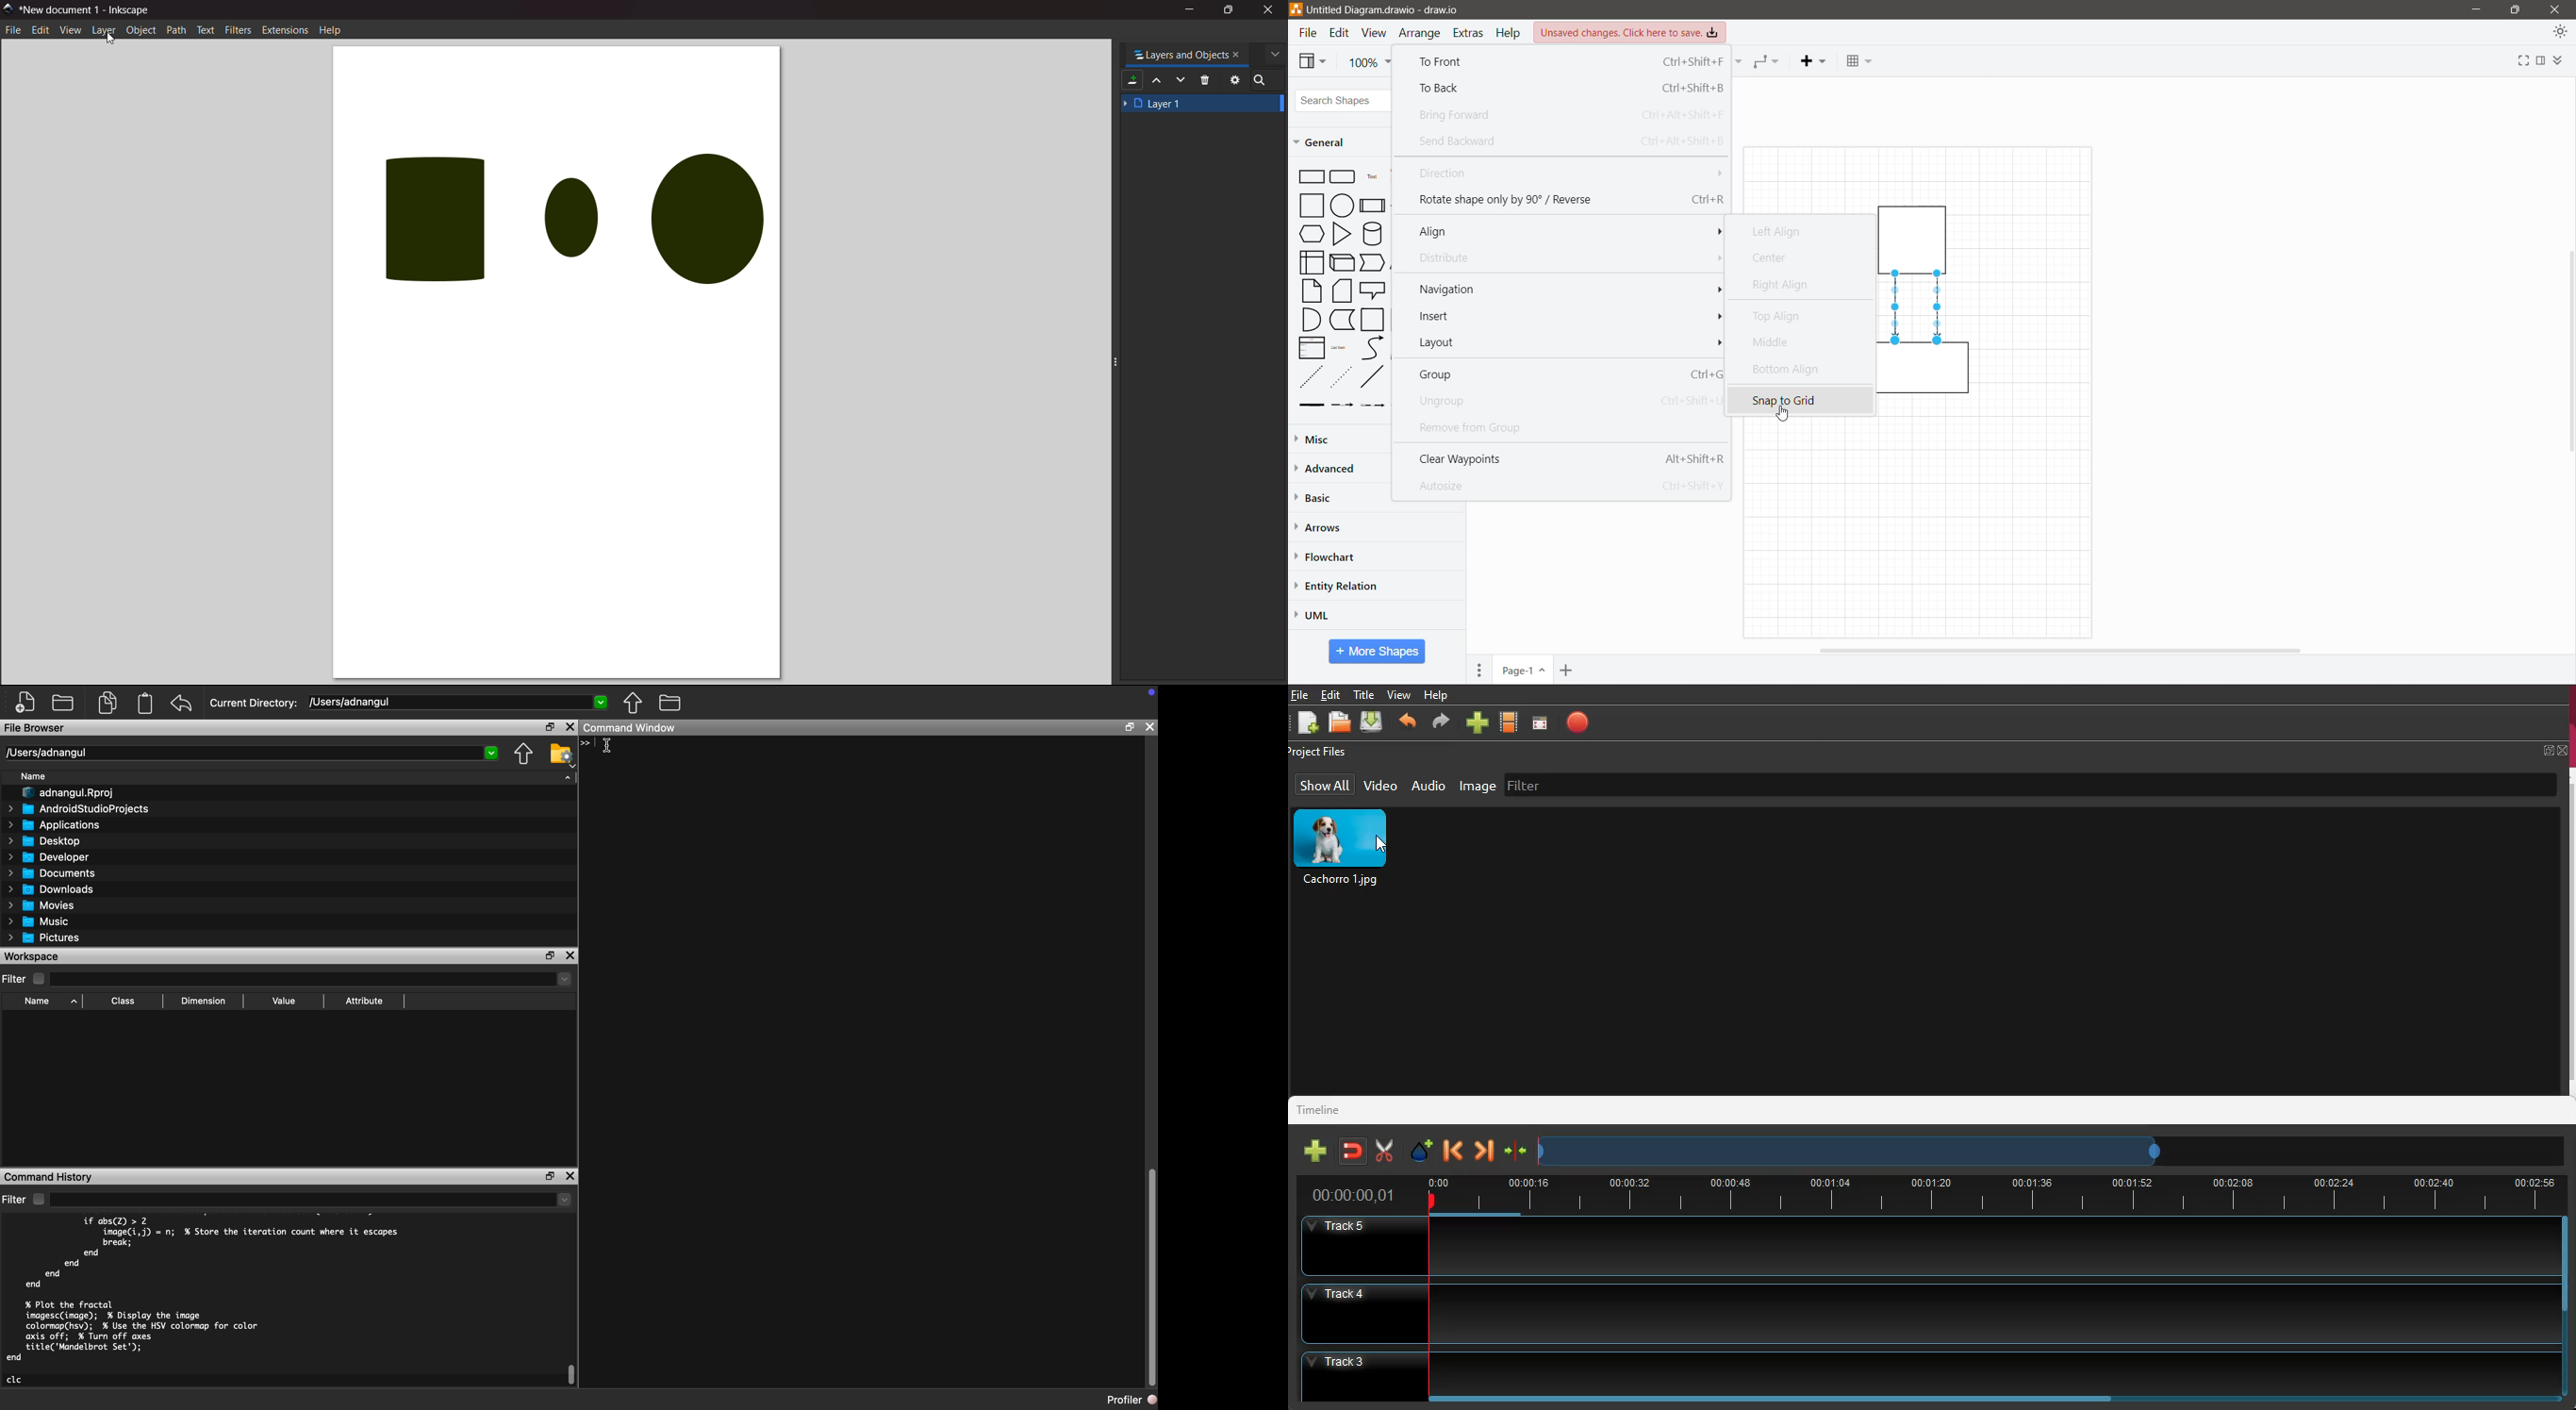 The height and width of the screenshot is (1428, 2576). Describe the element at coordinates (1340, 348) in the screenshot. I see `List Item` at that location.